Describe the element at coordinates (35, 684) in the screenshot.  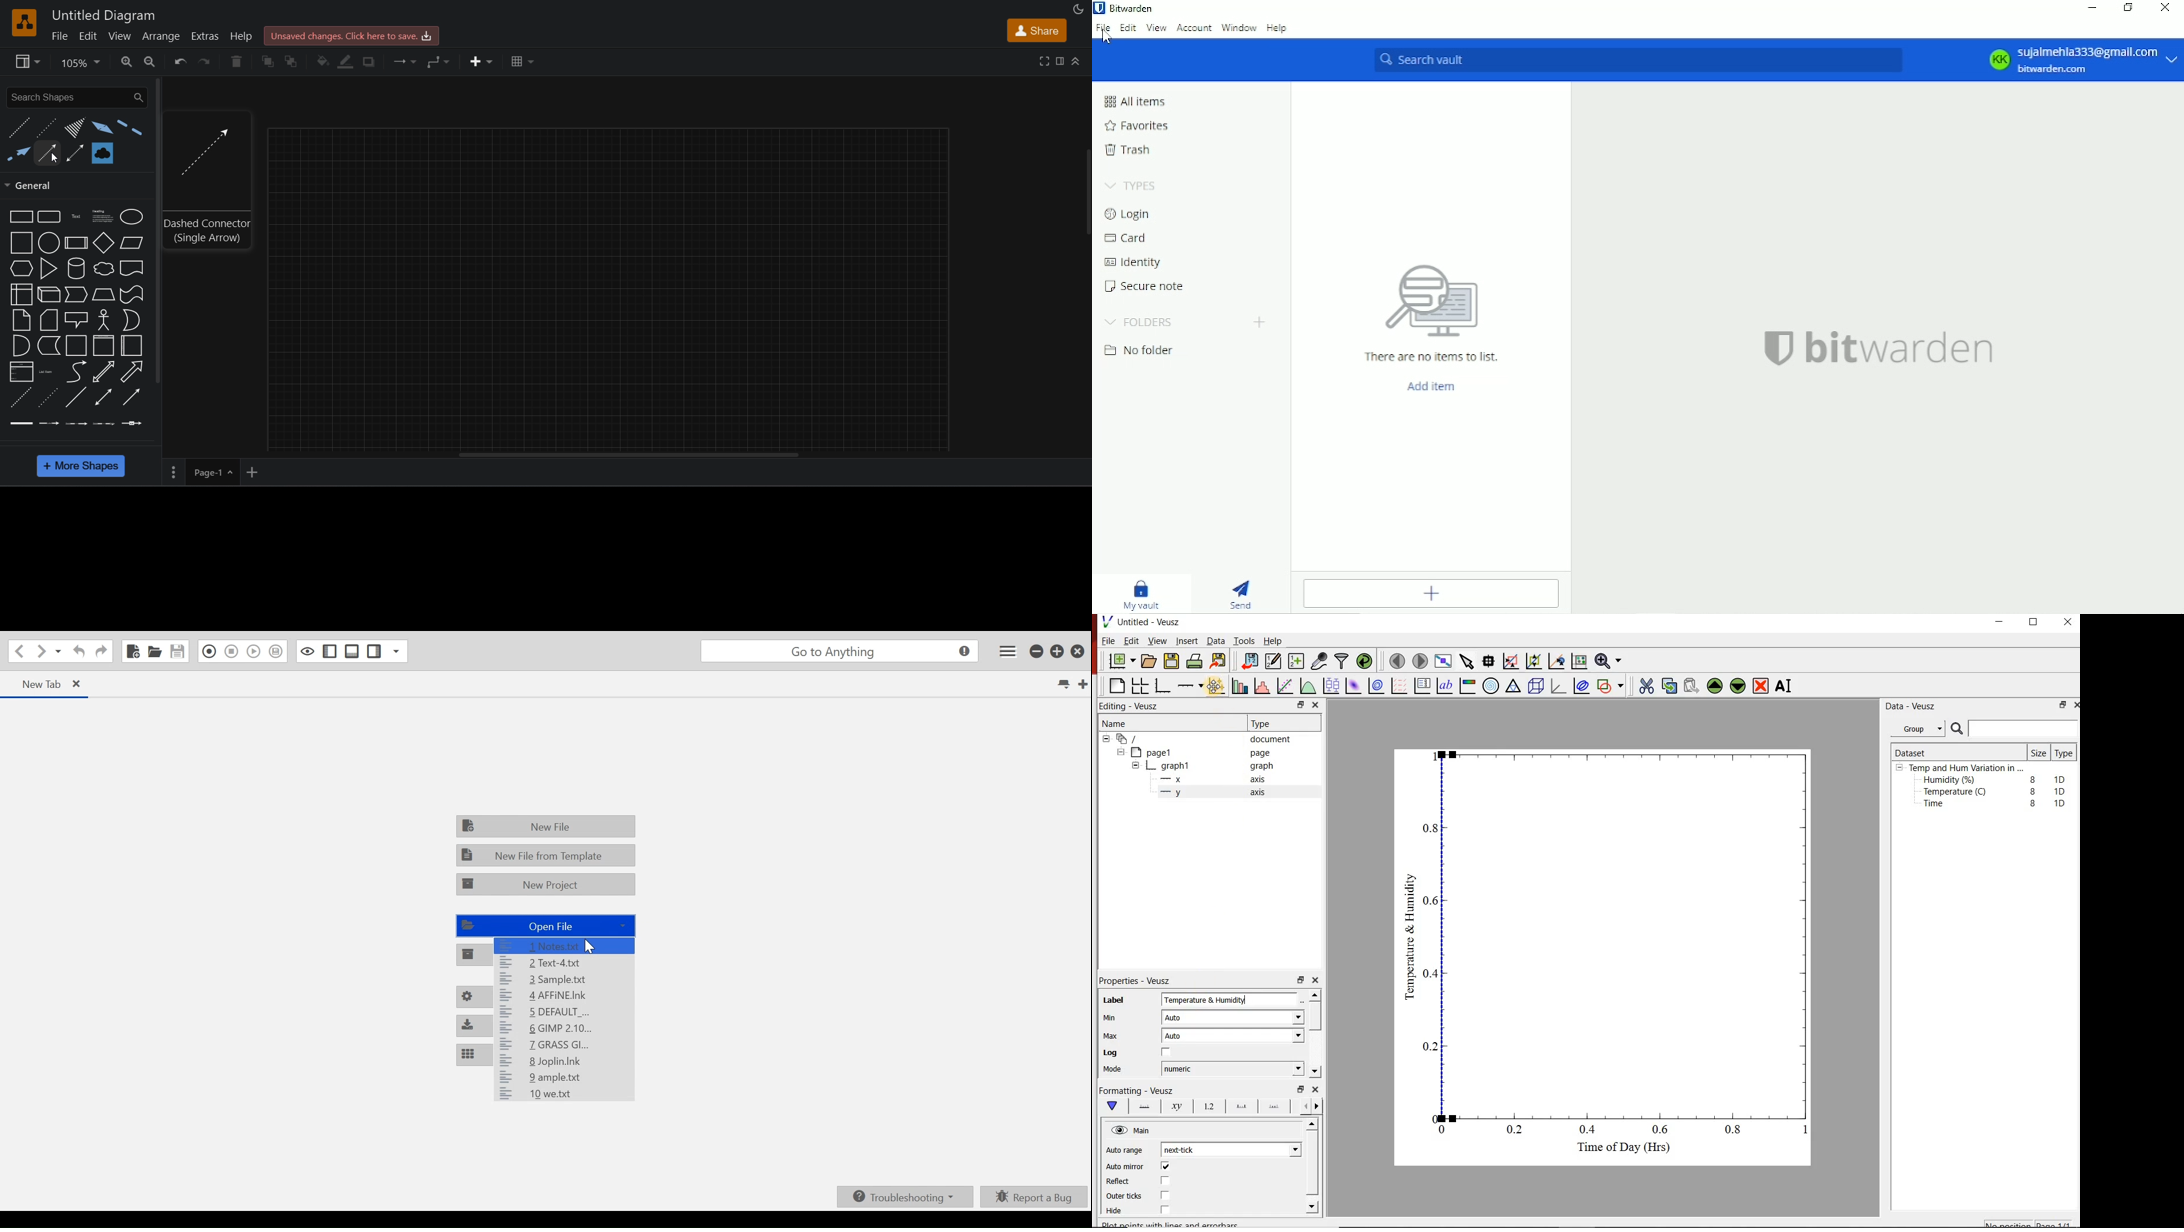
I see `New Tab` at that location.